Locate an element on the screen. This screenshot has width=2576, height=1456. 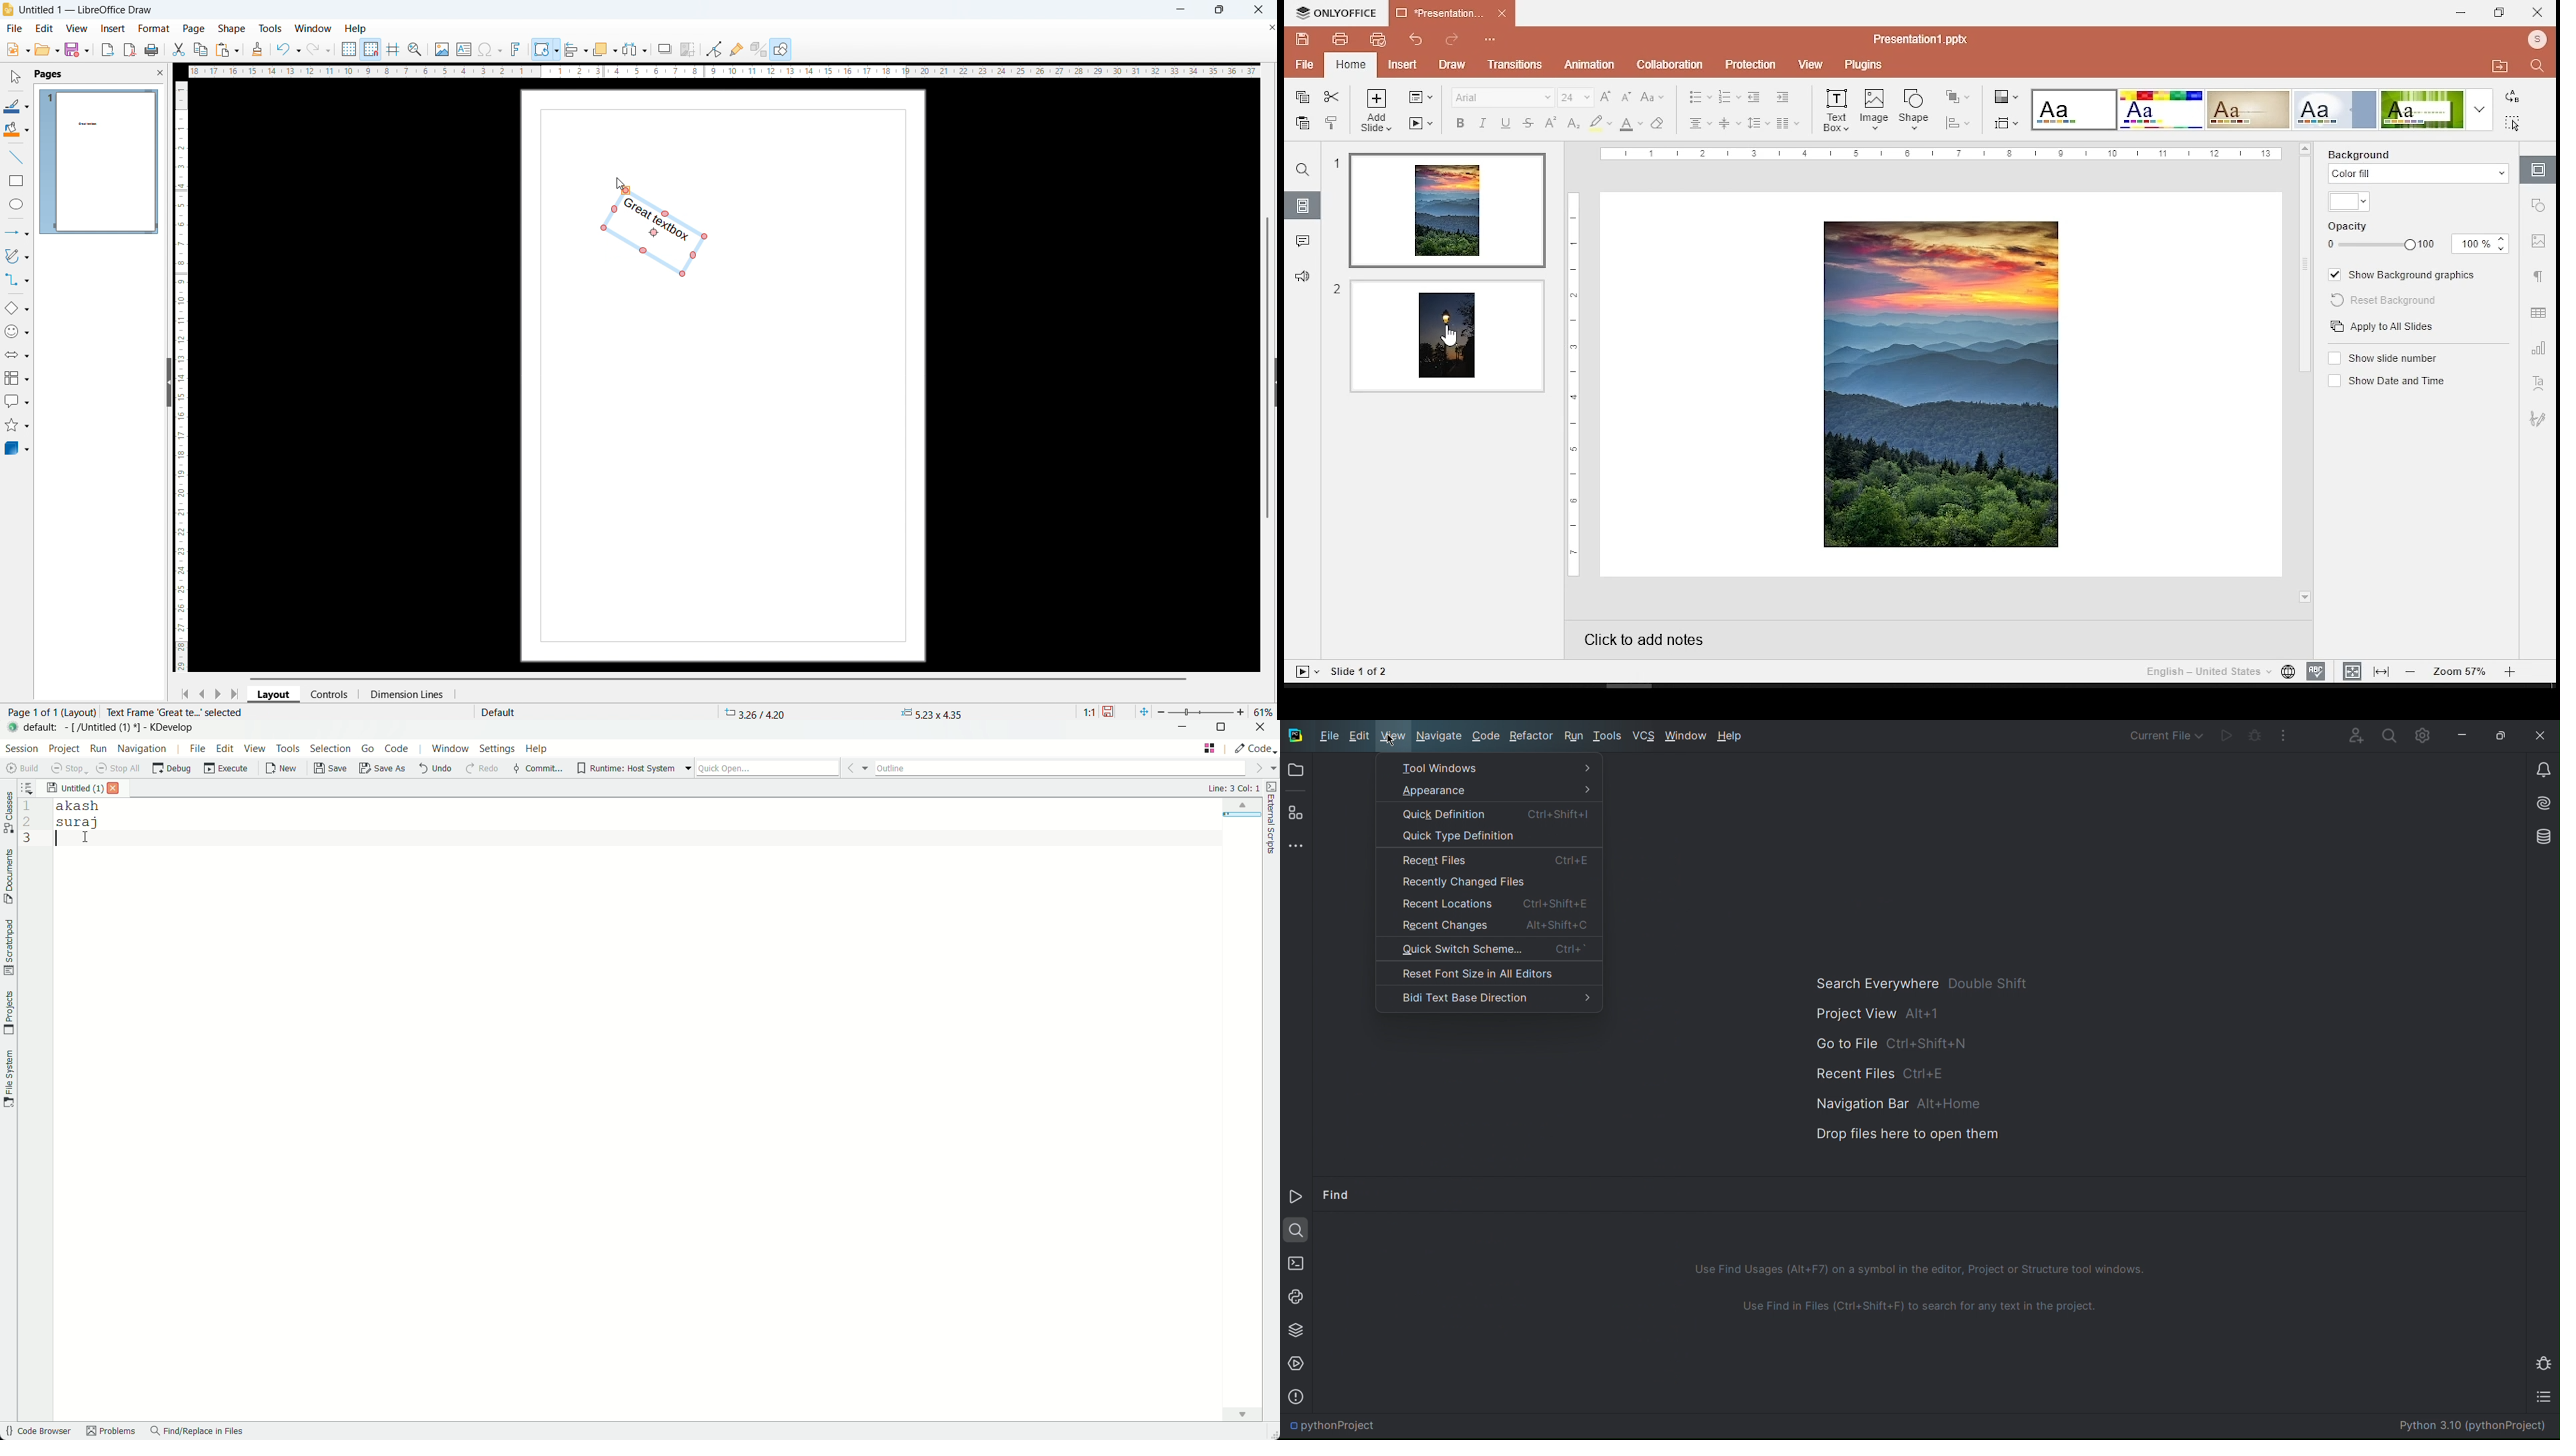
image is located at coordinates (1874, 110).